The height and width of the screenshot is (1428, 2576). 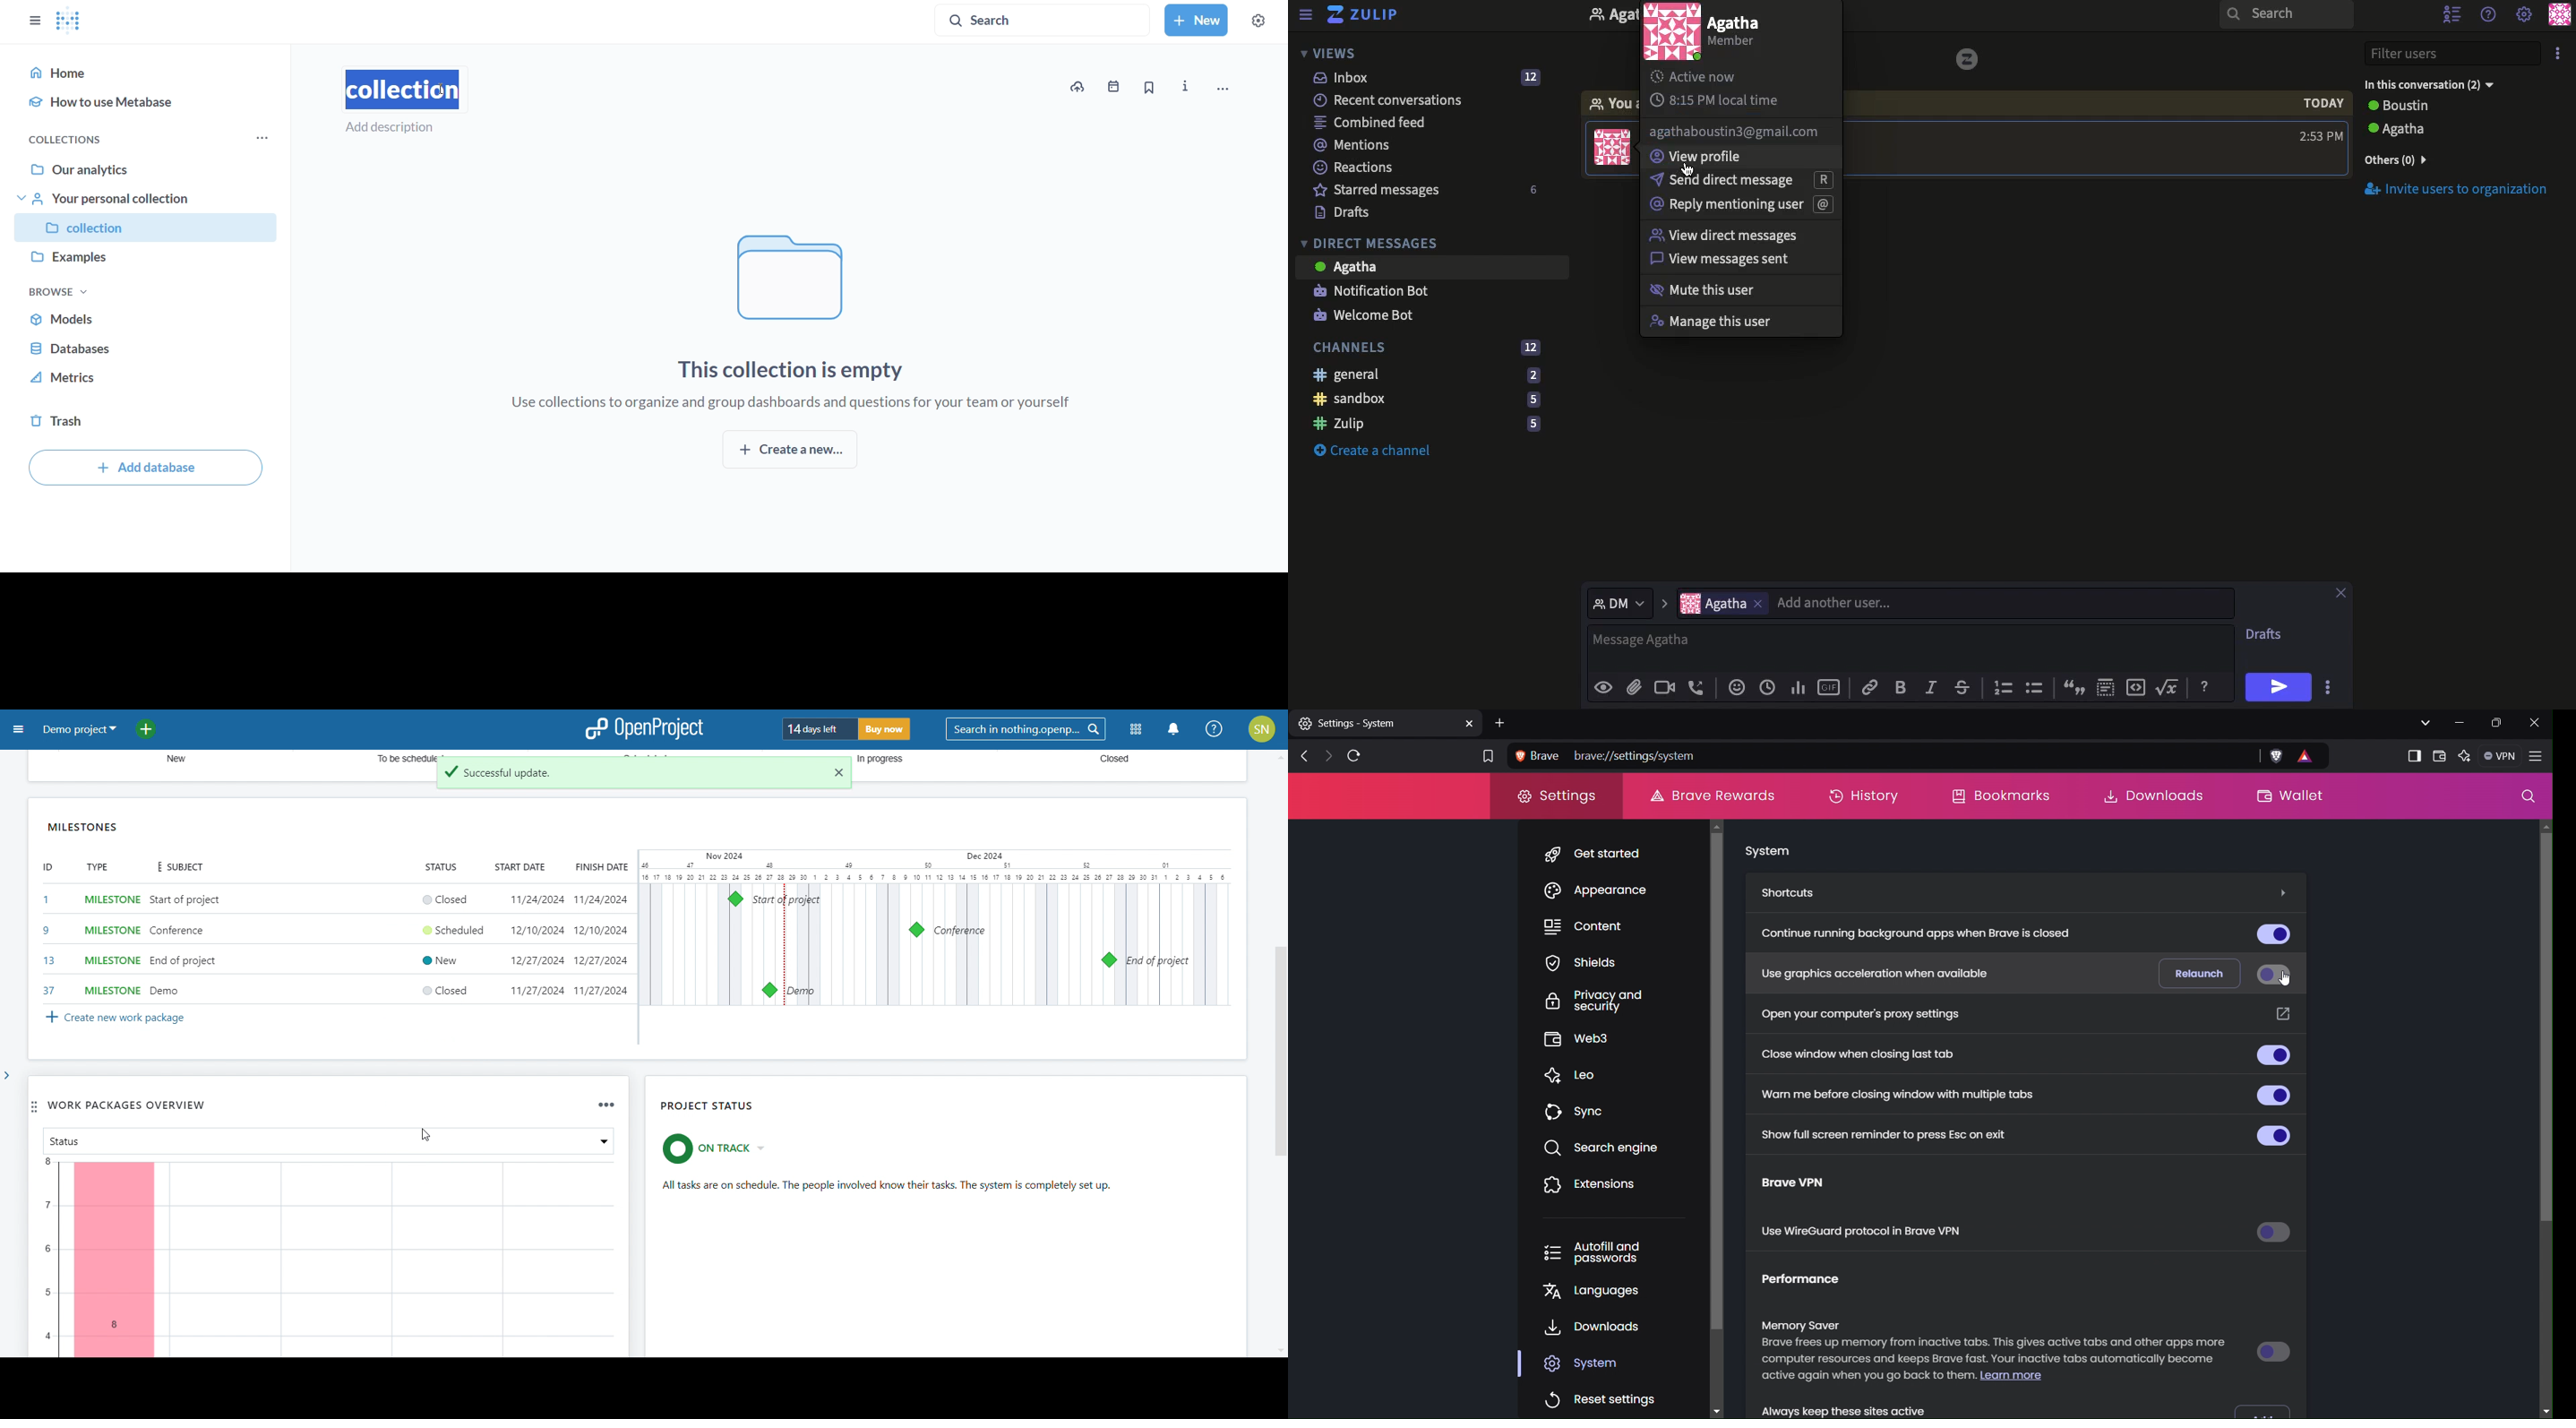 I want to click on Recent conversations, so click(x=1395, y=99).